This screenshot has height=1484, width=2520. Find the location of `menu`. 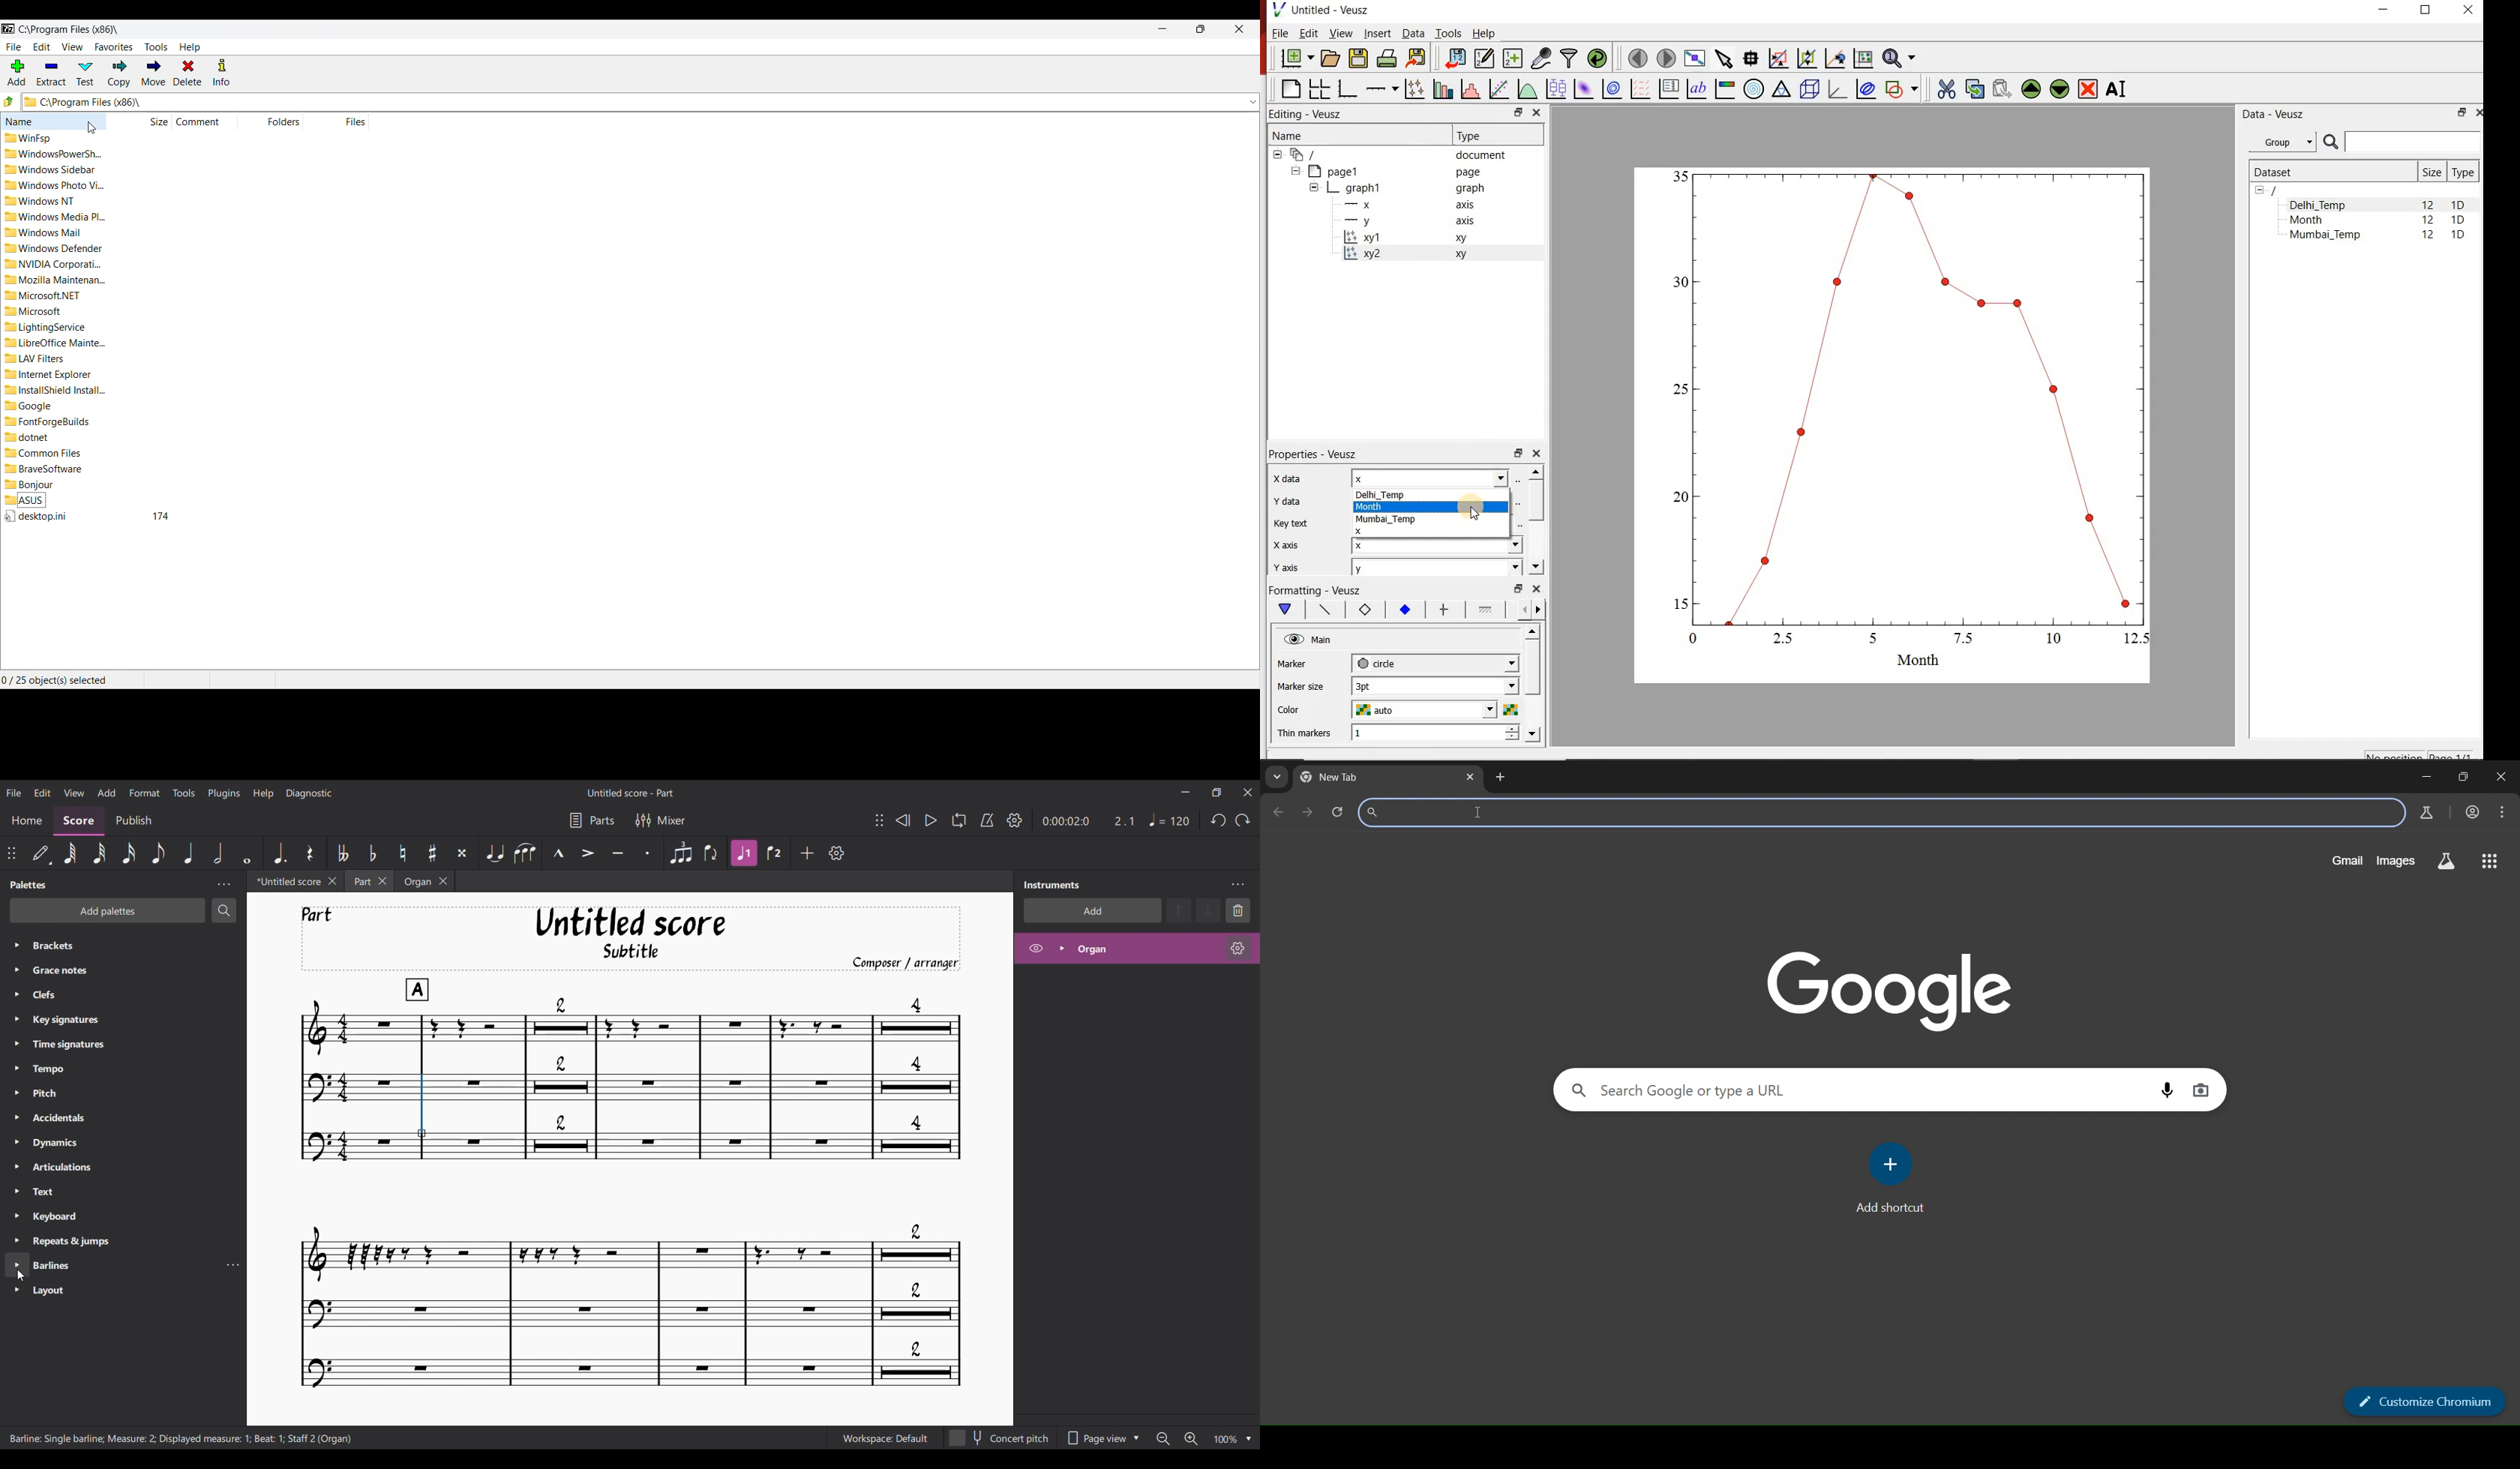

menu is located at coordinates (2505, 812).